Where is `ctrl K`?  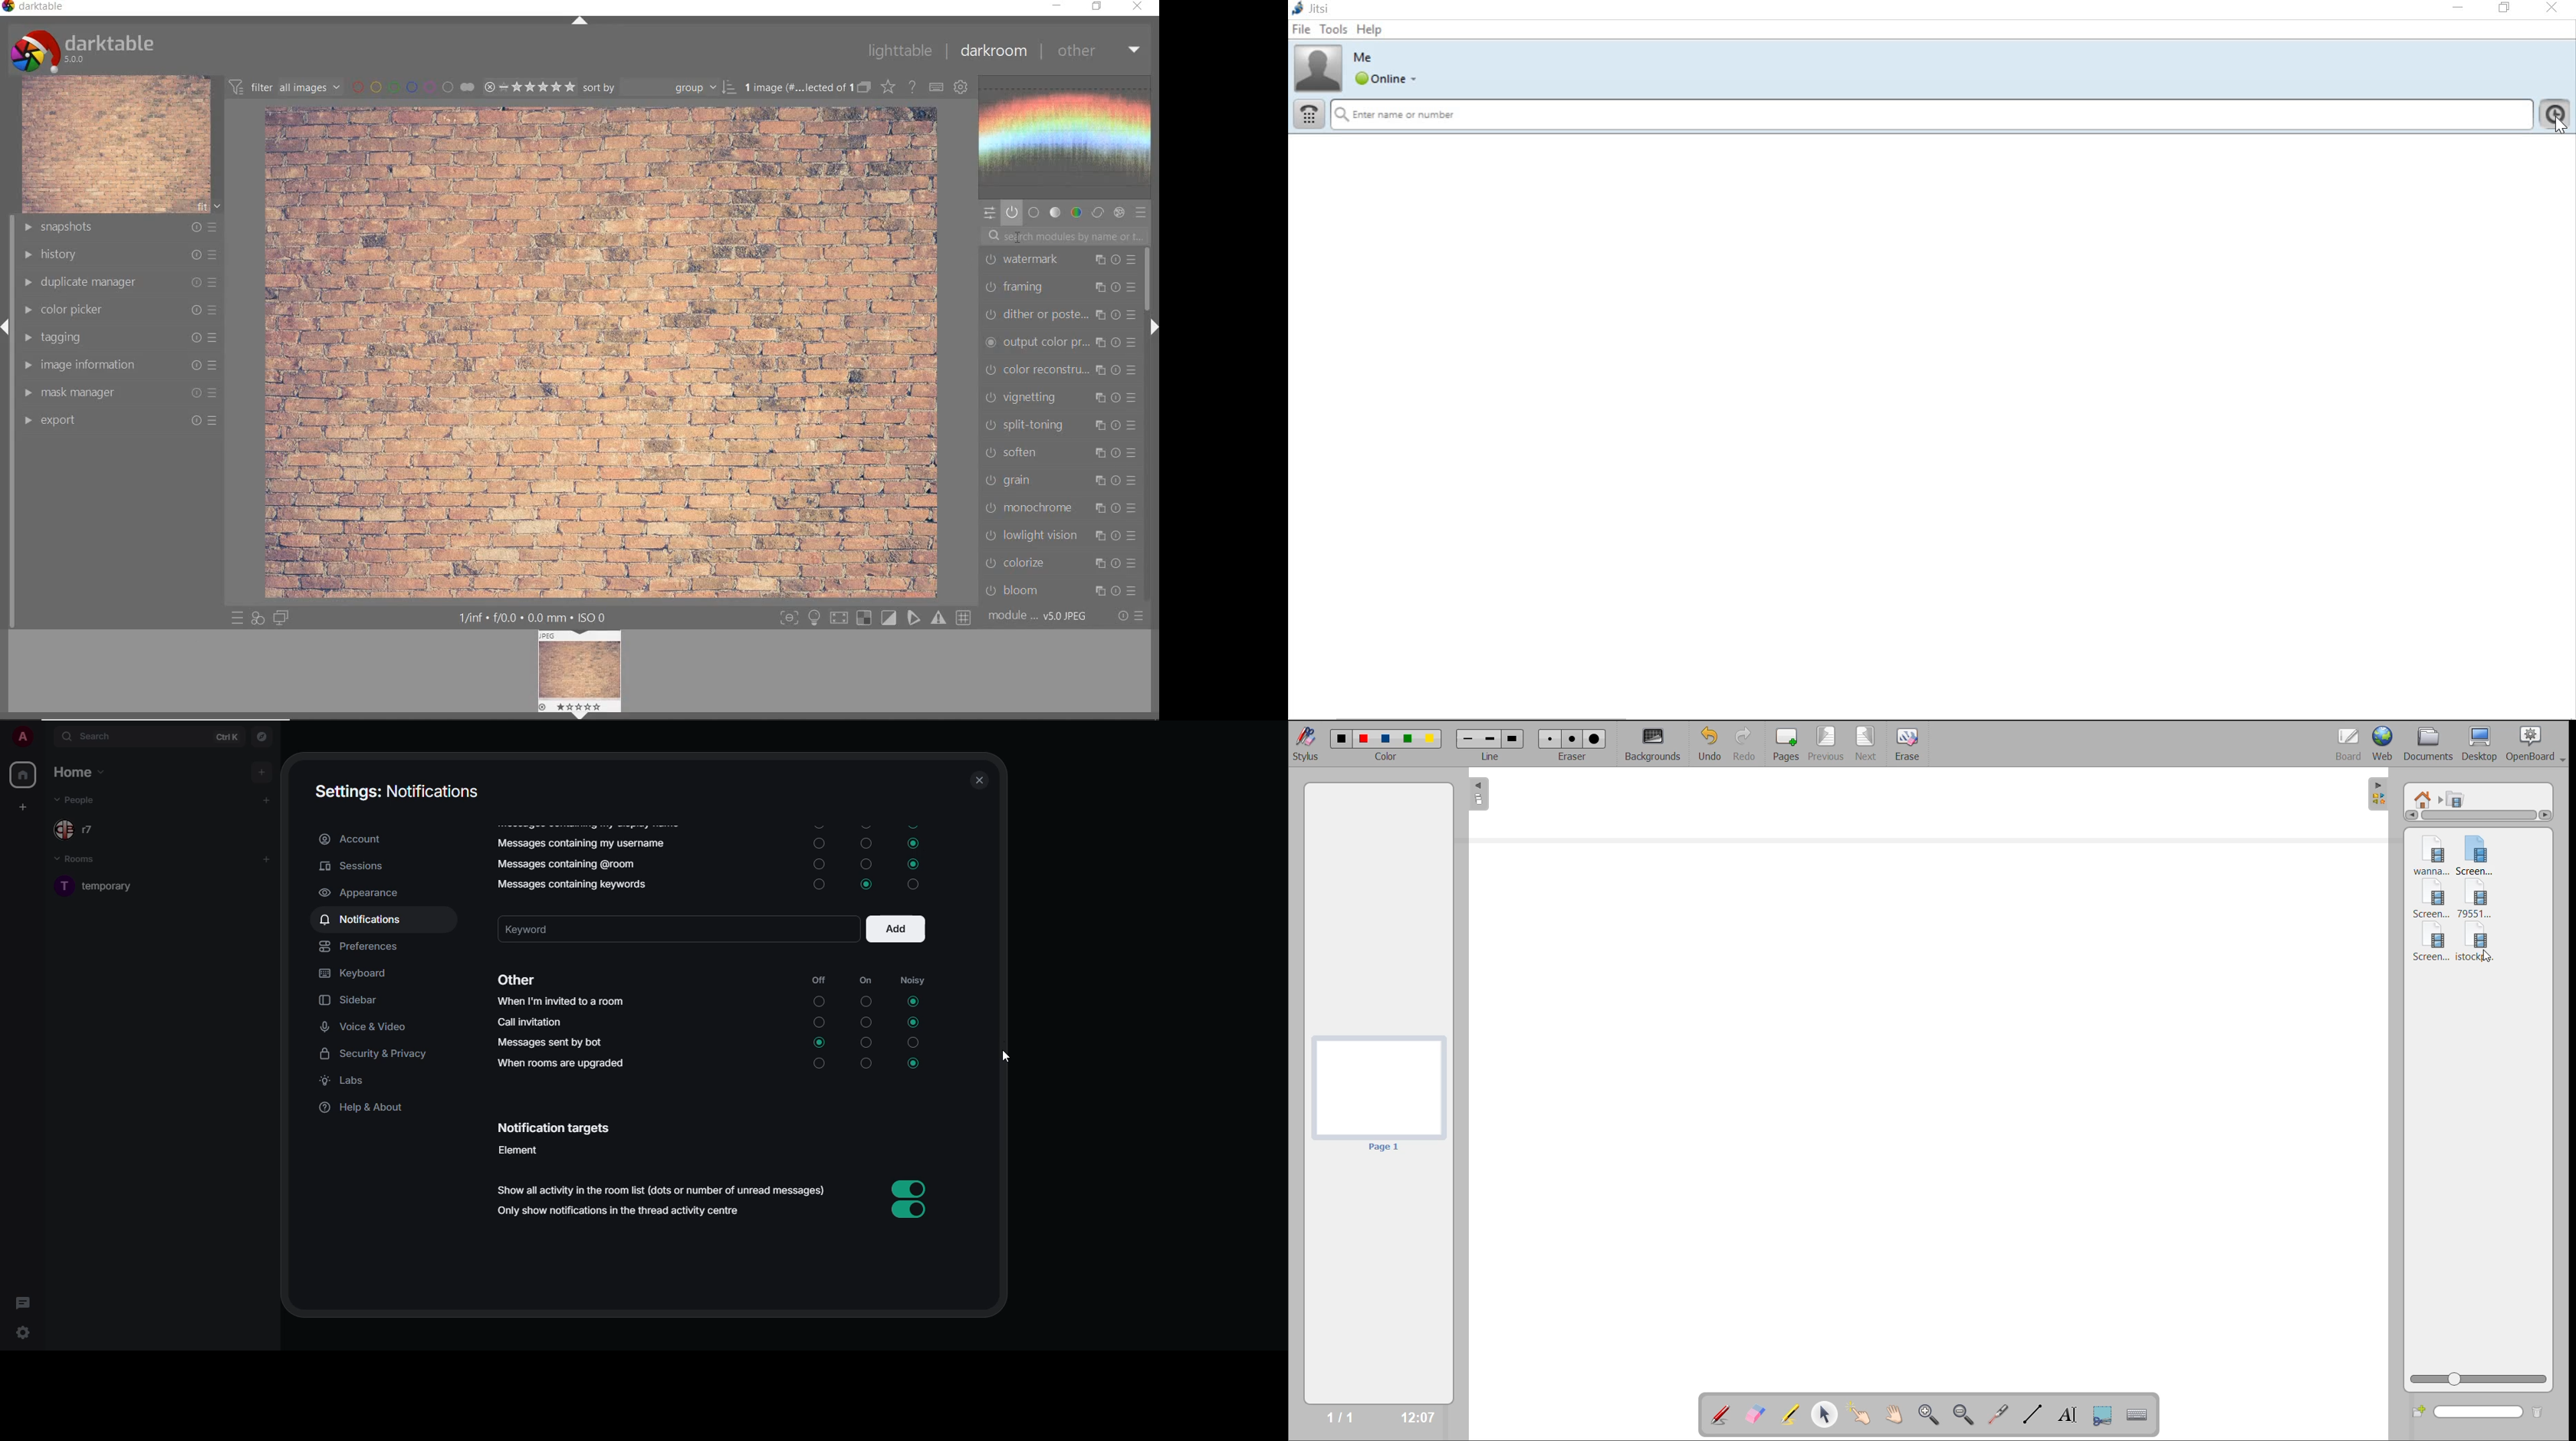 ctrl K is located at coordinates (227, 736).